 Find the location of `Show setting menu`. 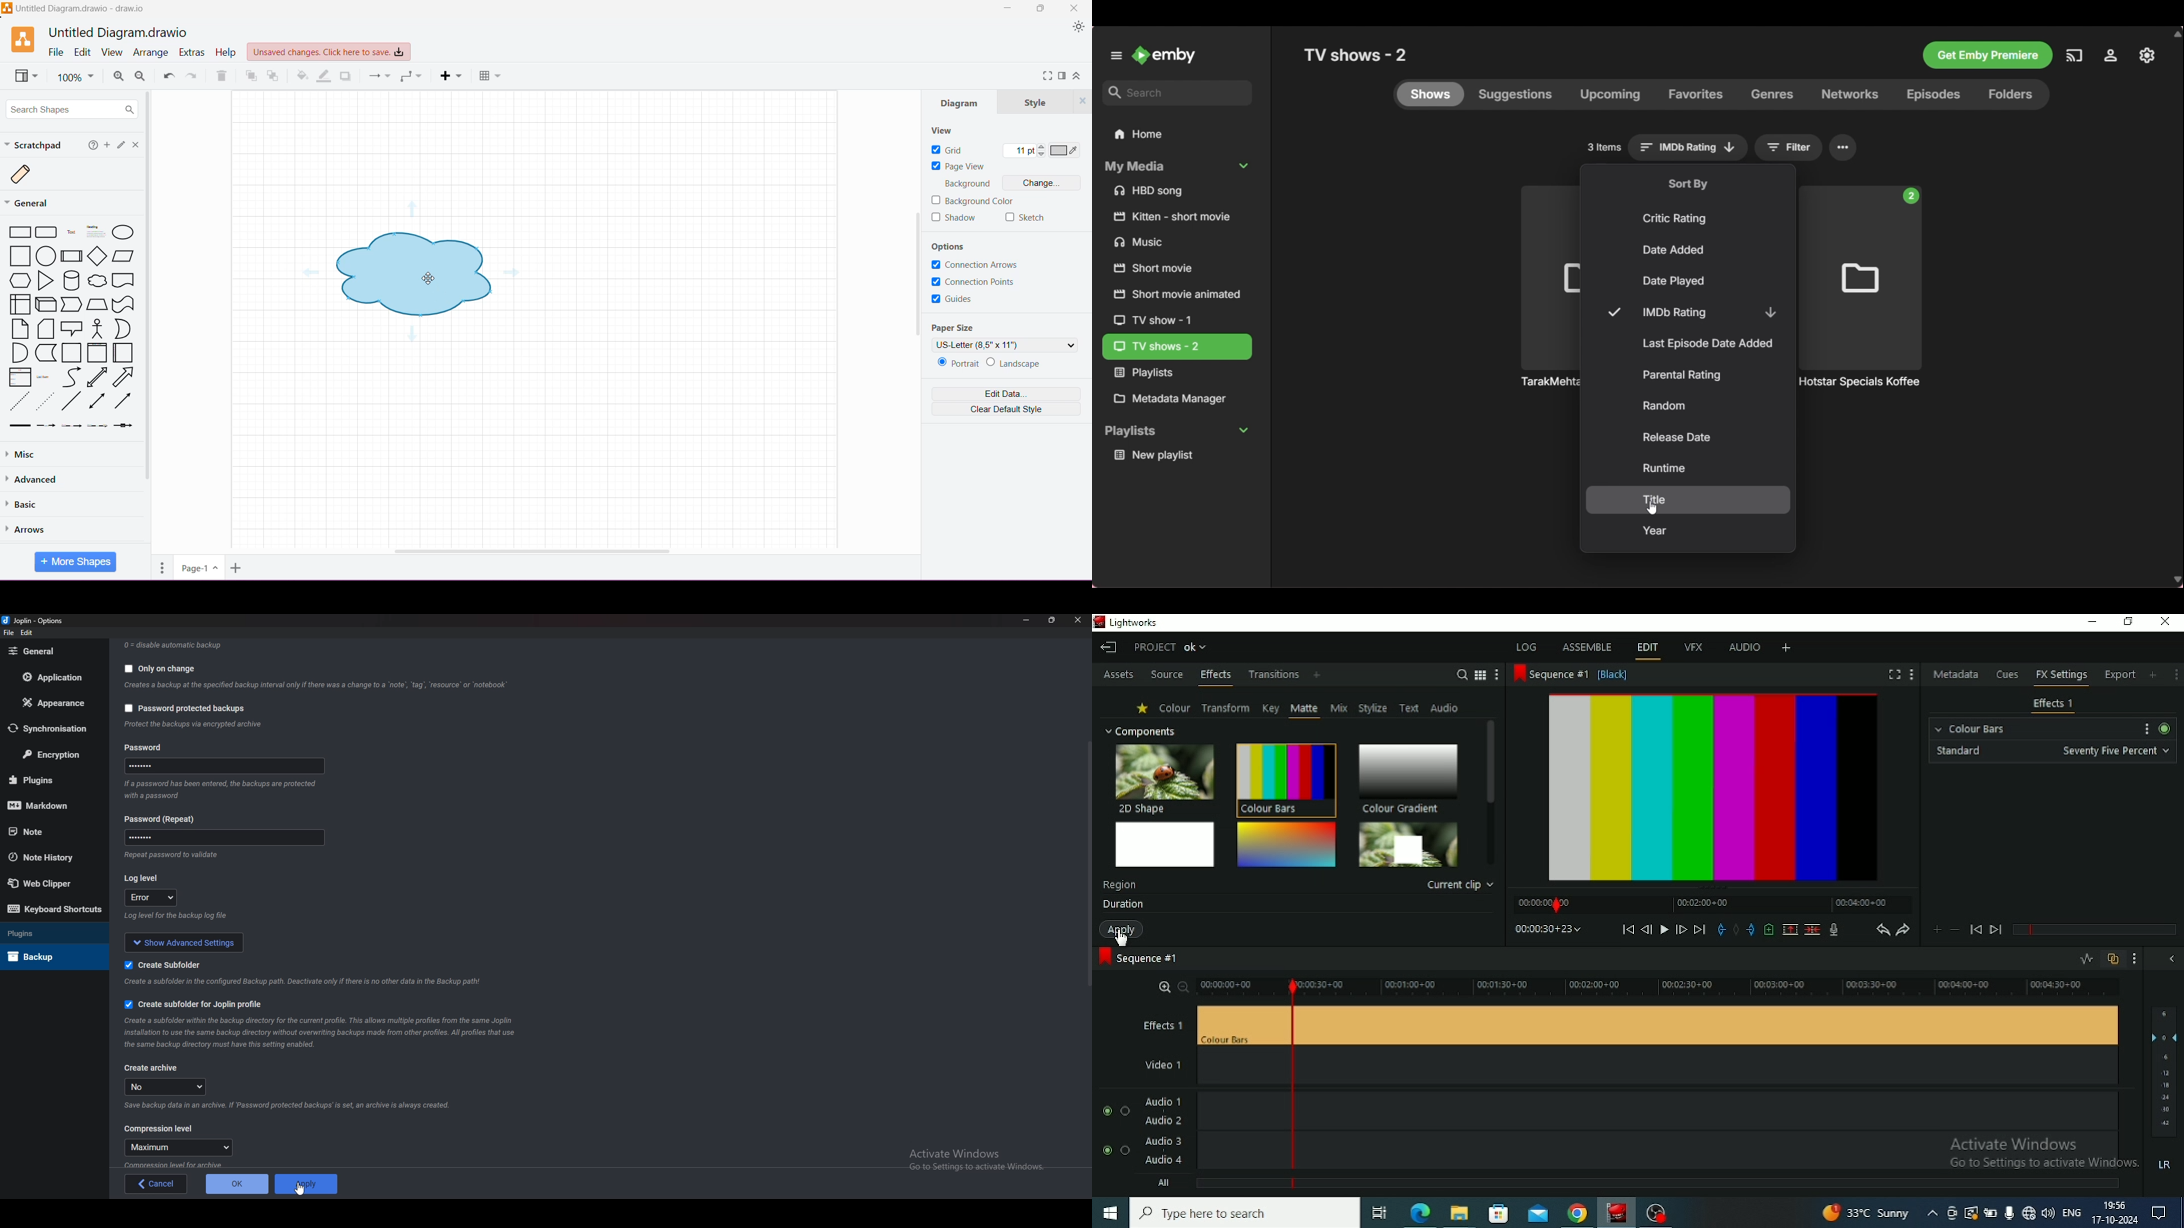

Show setting menu is located at coordinates (2136, 959).